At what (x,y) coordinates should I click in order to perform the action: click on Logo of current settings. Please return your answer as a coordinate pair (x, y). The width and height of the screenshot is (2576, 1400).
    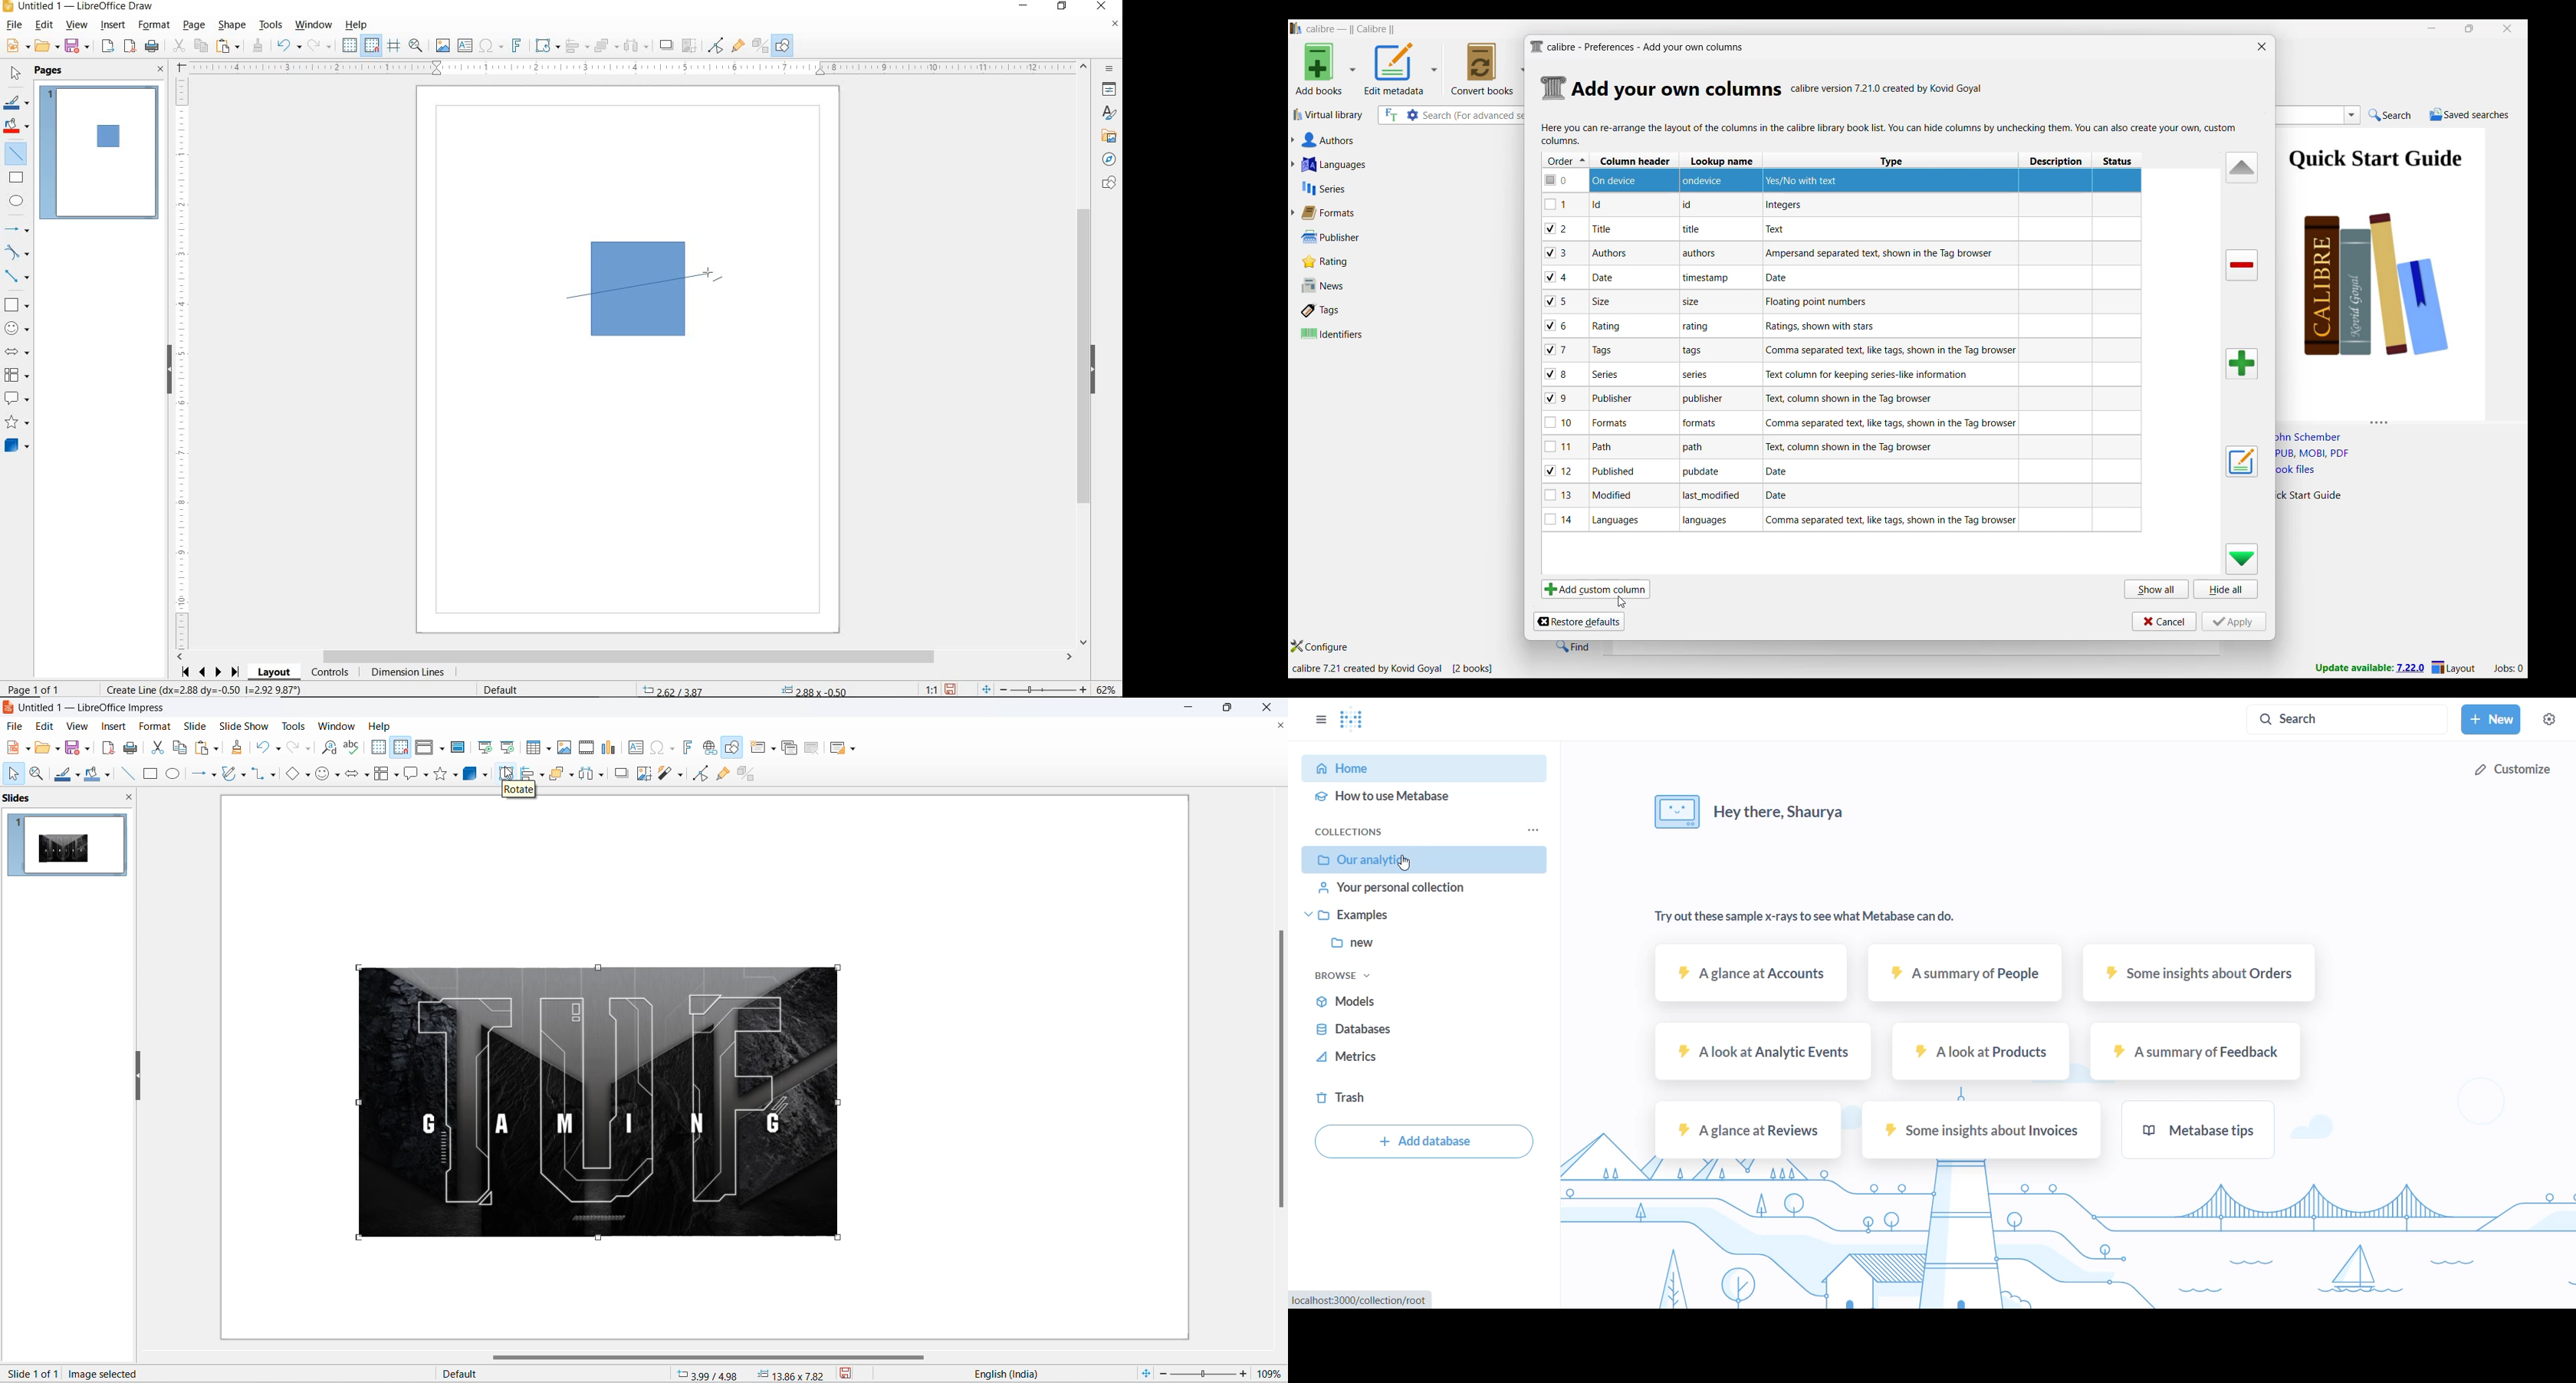
    Looking at the image, I should click on (1554, 88).